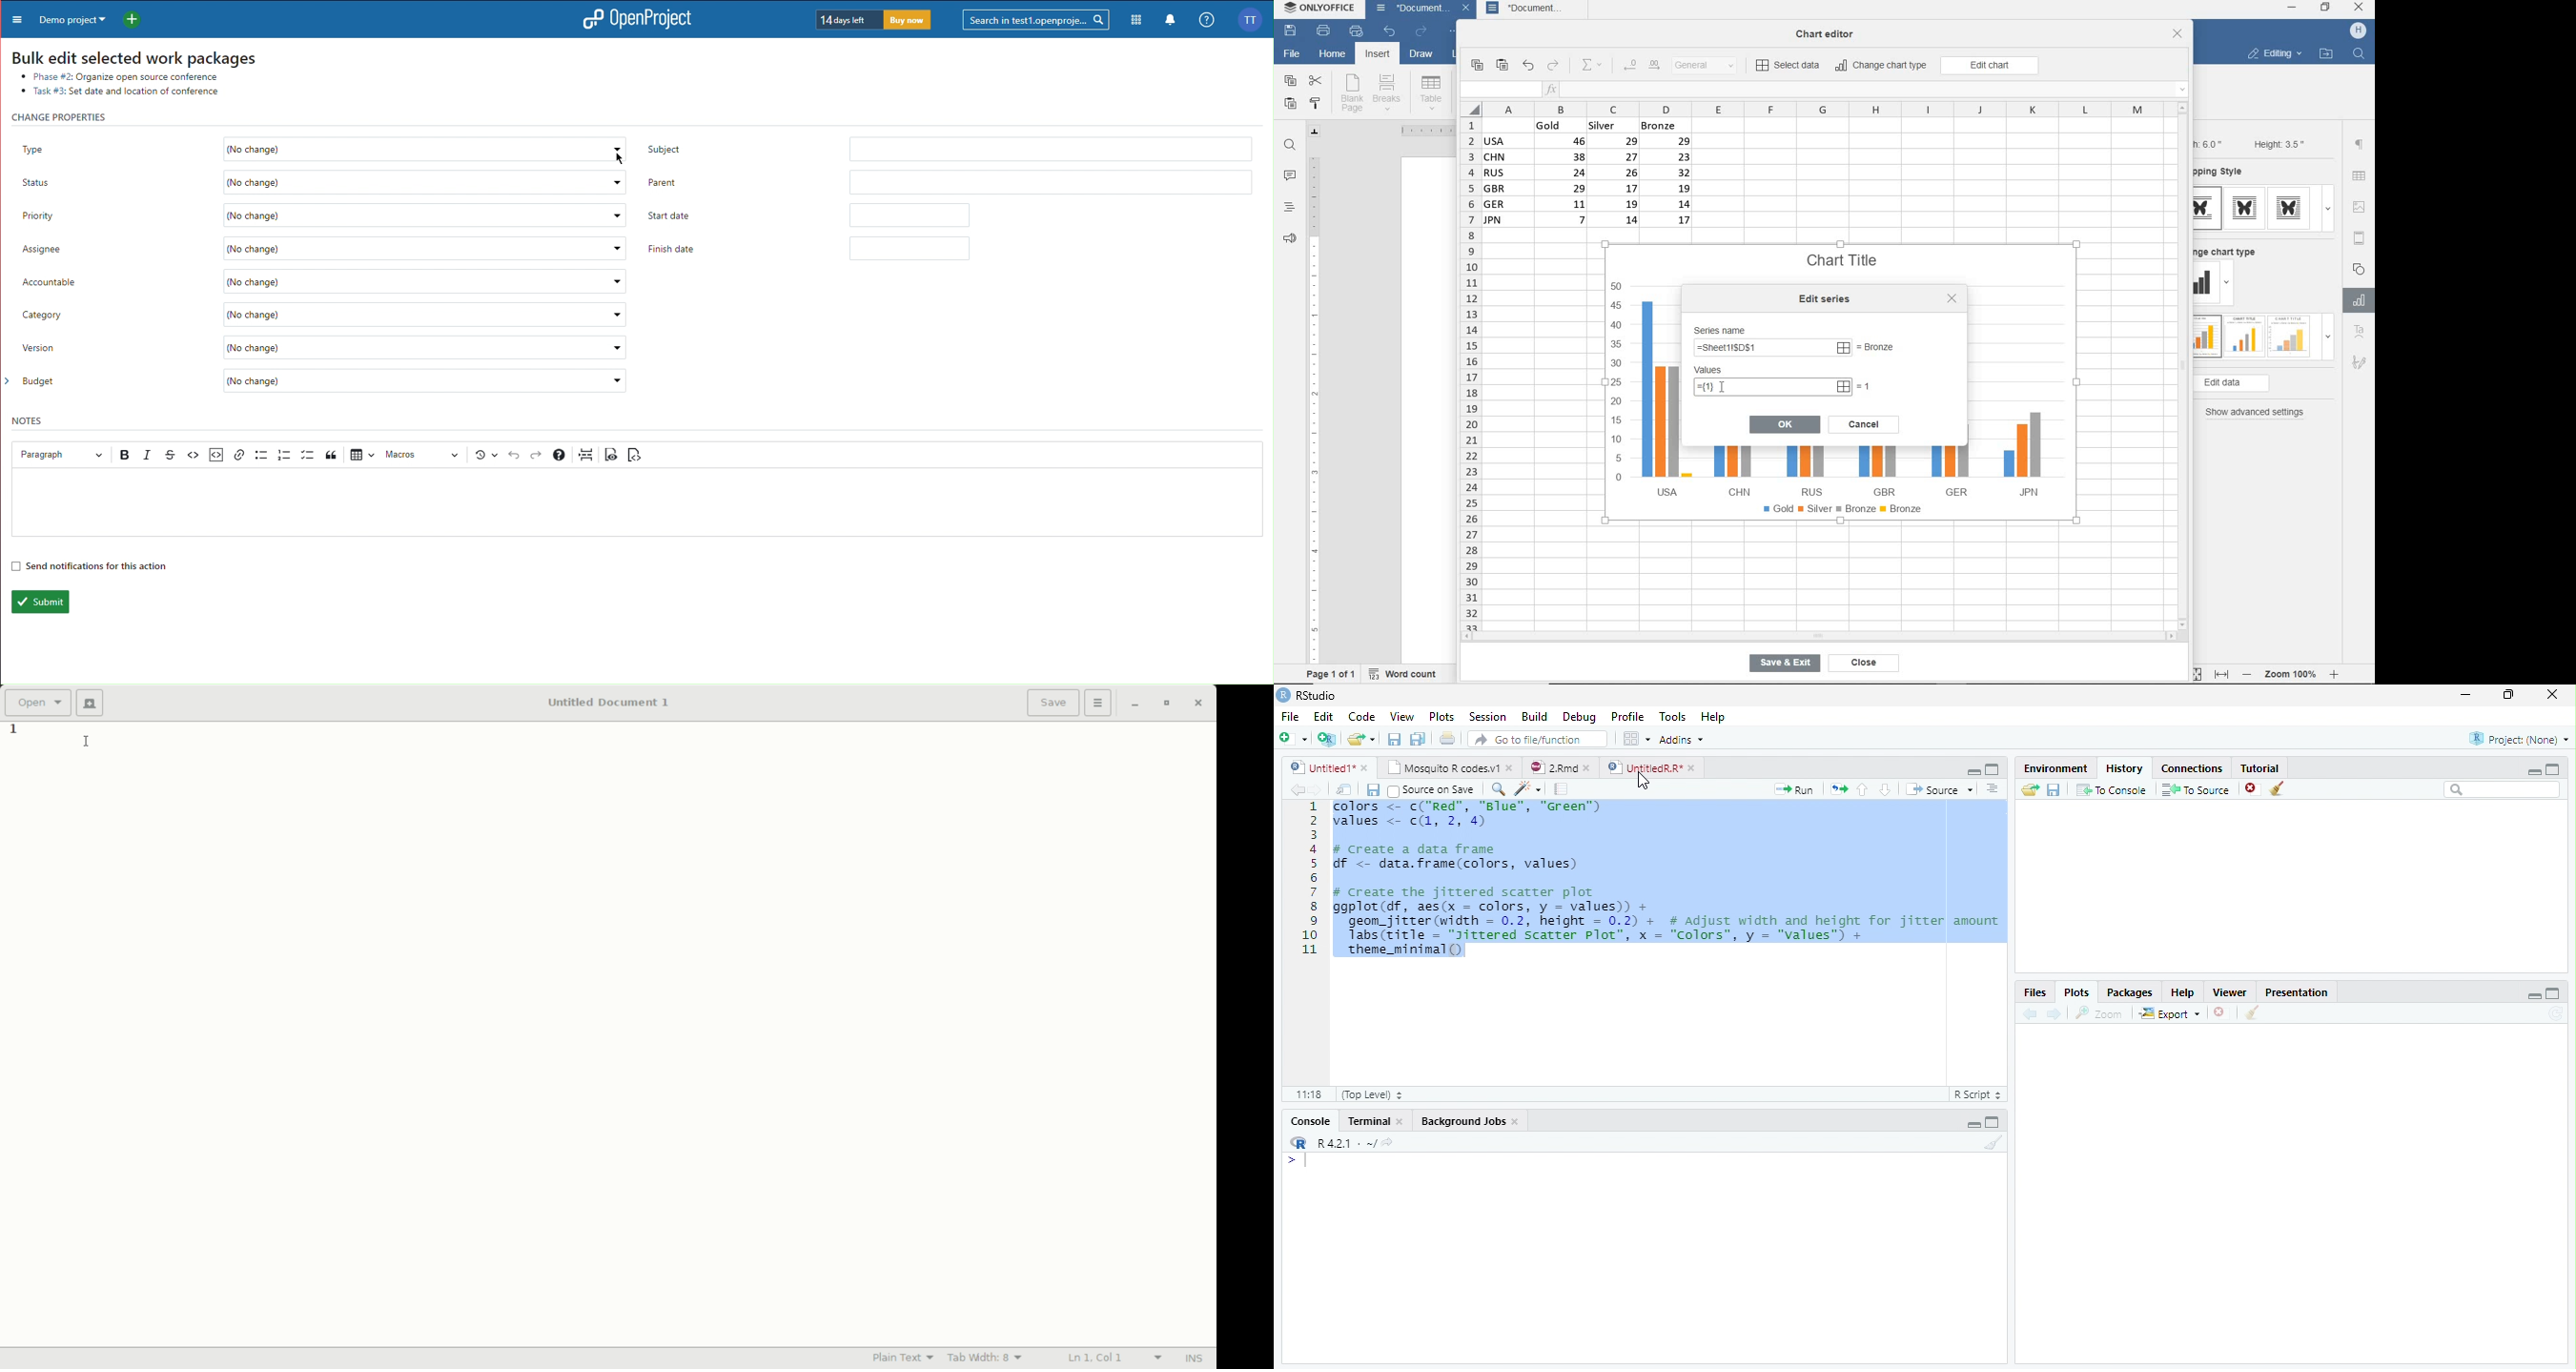 This screenshot has width=2576, height=1372. I want to click on Change password, so click(66, 117).